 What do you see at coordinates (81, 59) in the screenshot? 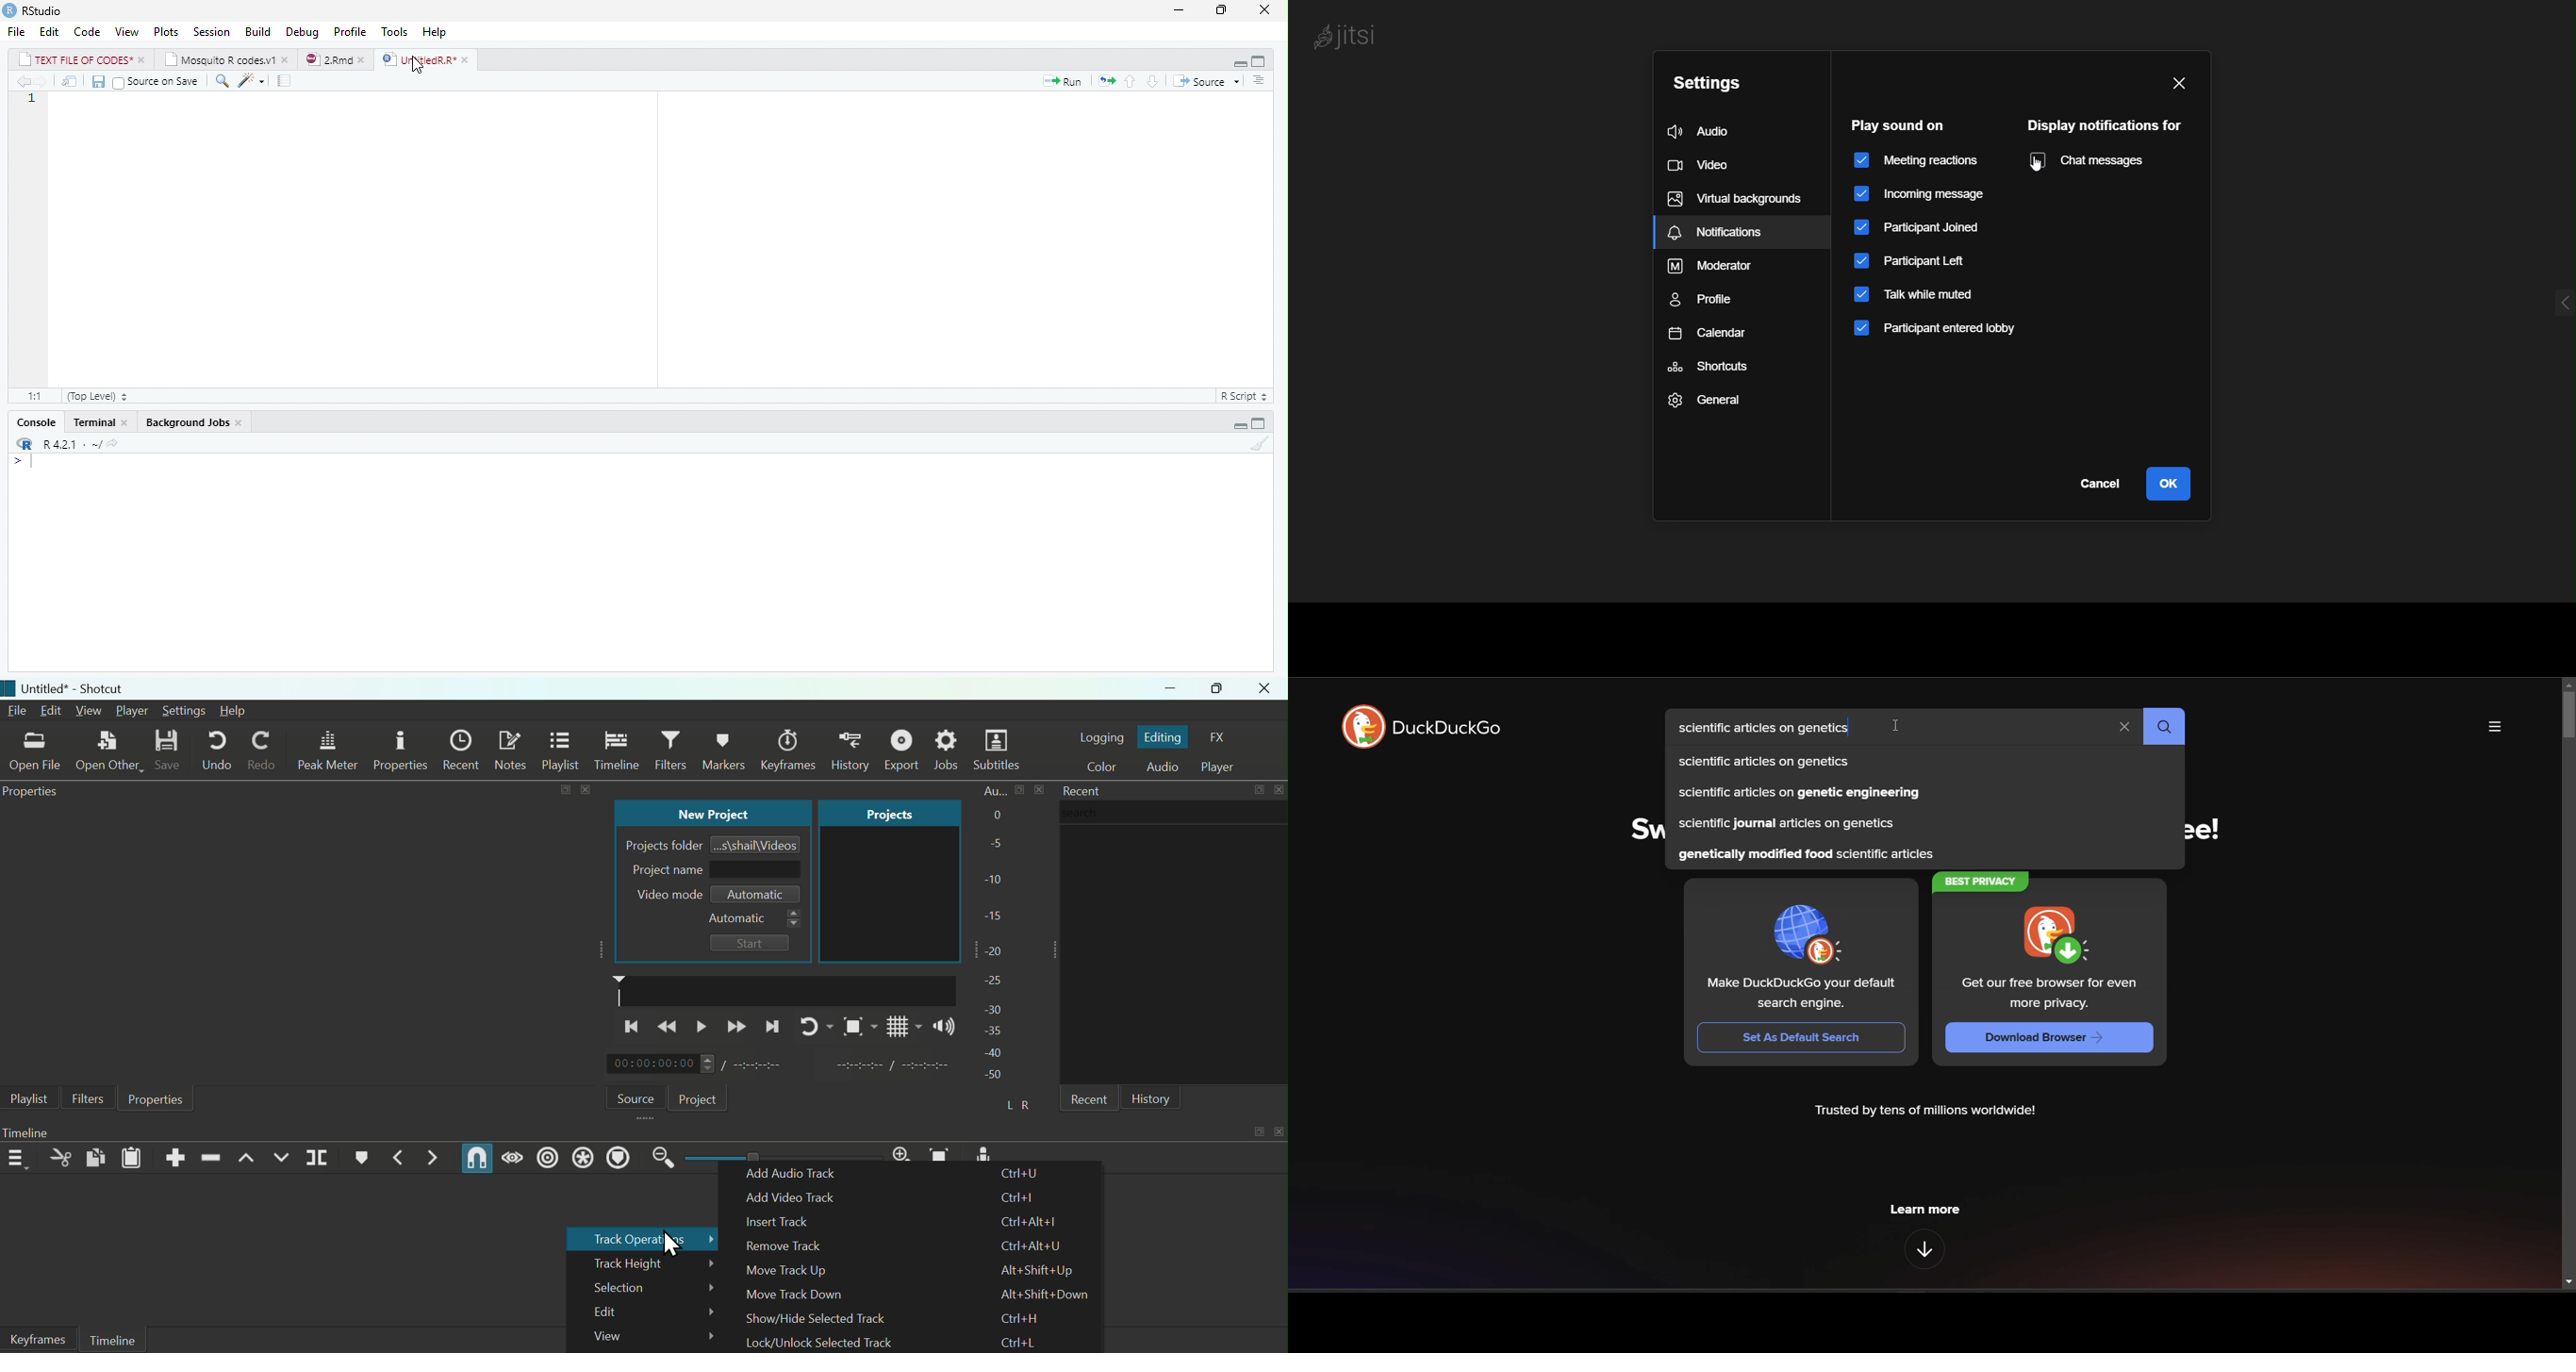
I see `TEXT FILE OF CODES*` at bounding box center [81, 59].